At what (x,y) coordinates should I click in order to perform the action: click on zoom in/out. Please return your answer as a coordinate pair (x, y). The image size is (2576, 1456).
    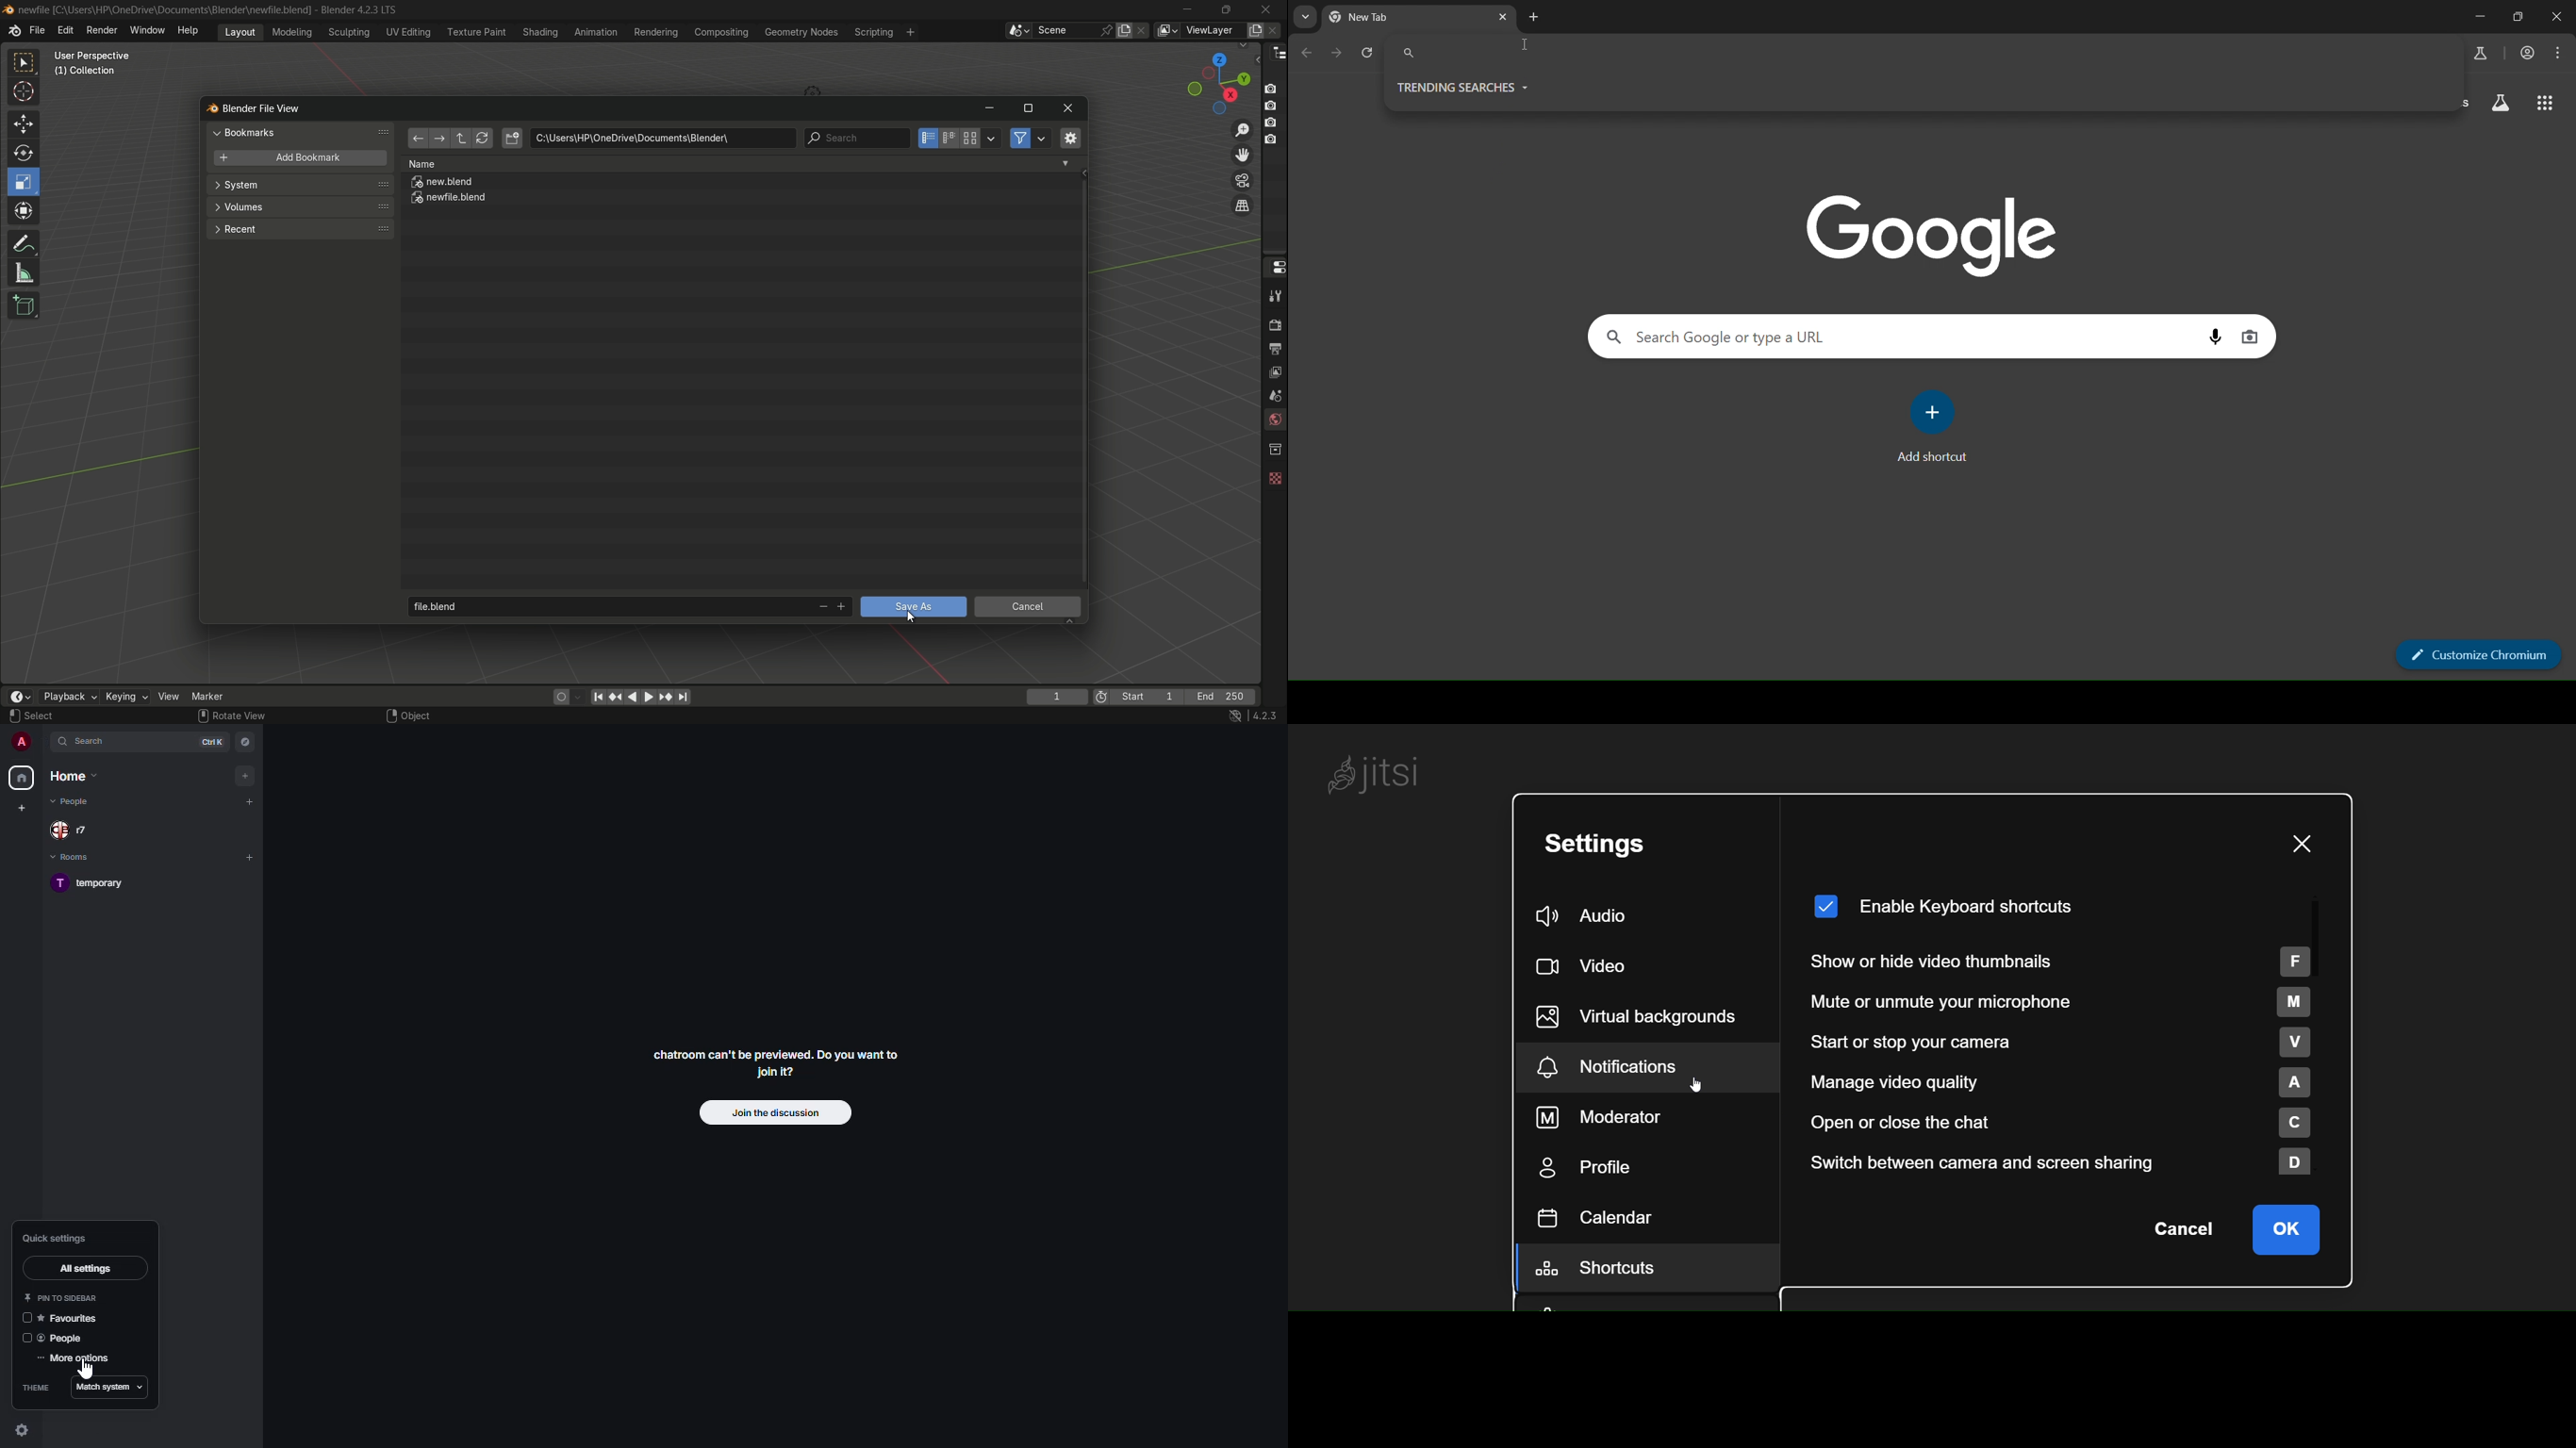
    Looking at the image, I should click on (1243, 128).